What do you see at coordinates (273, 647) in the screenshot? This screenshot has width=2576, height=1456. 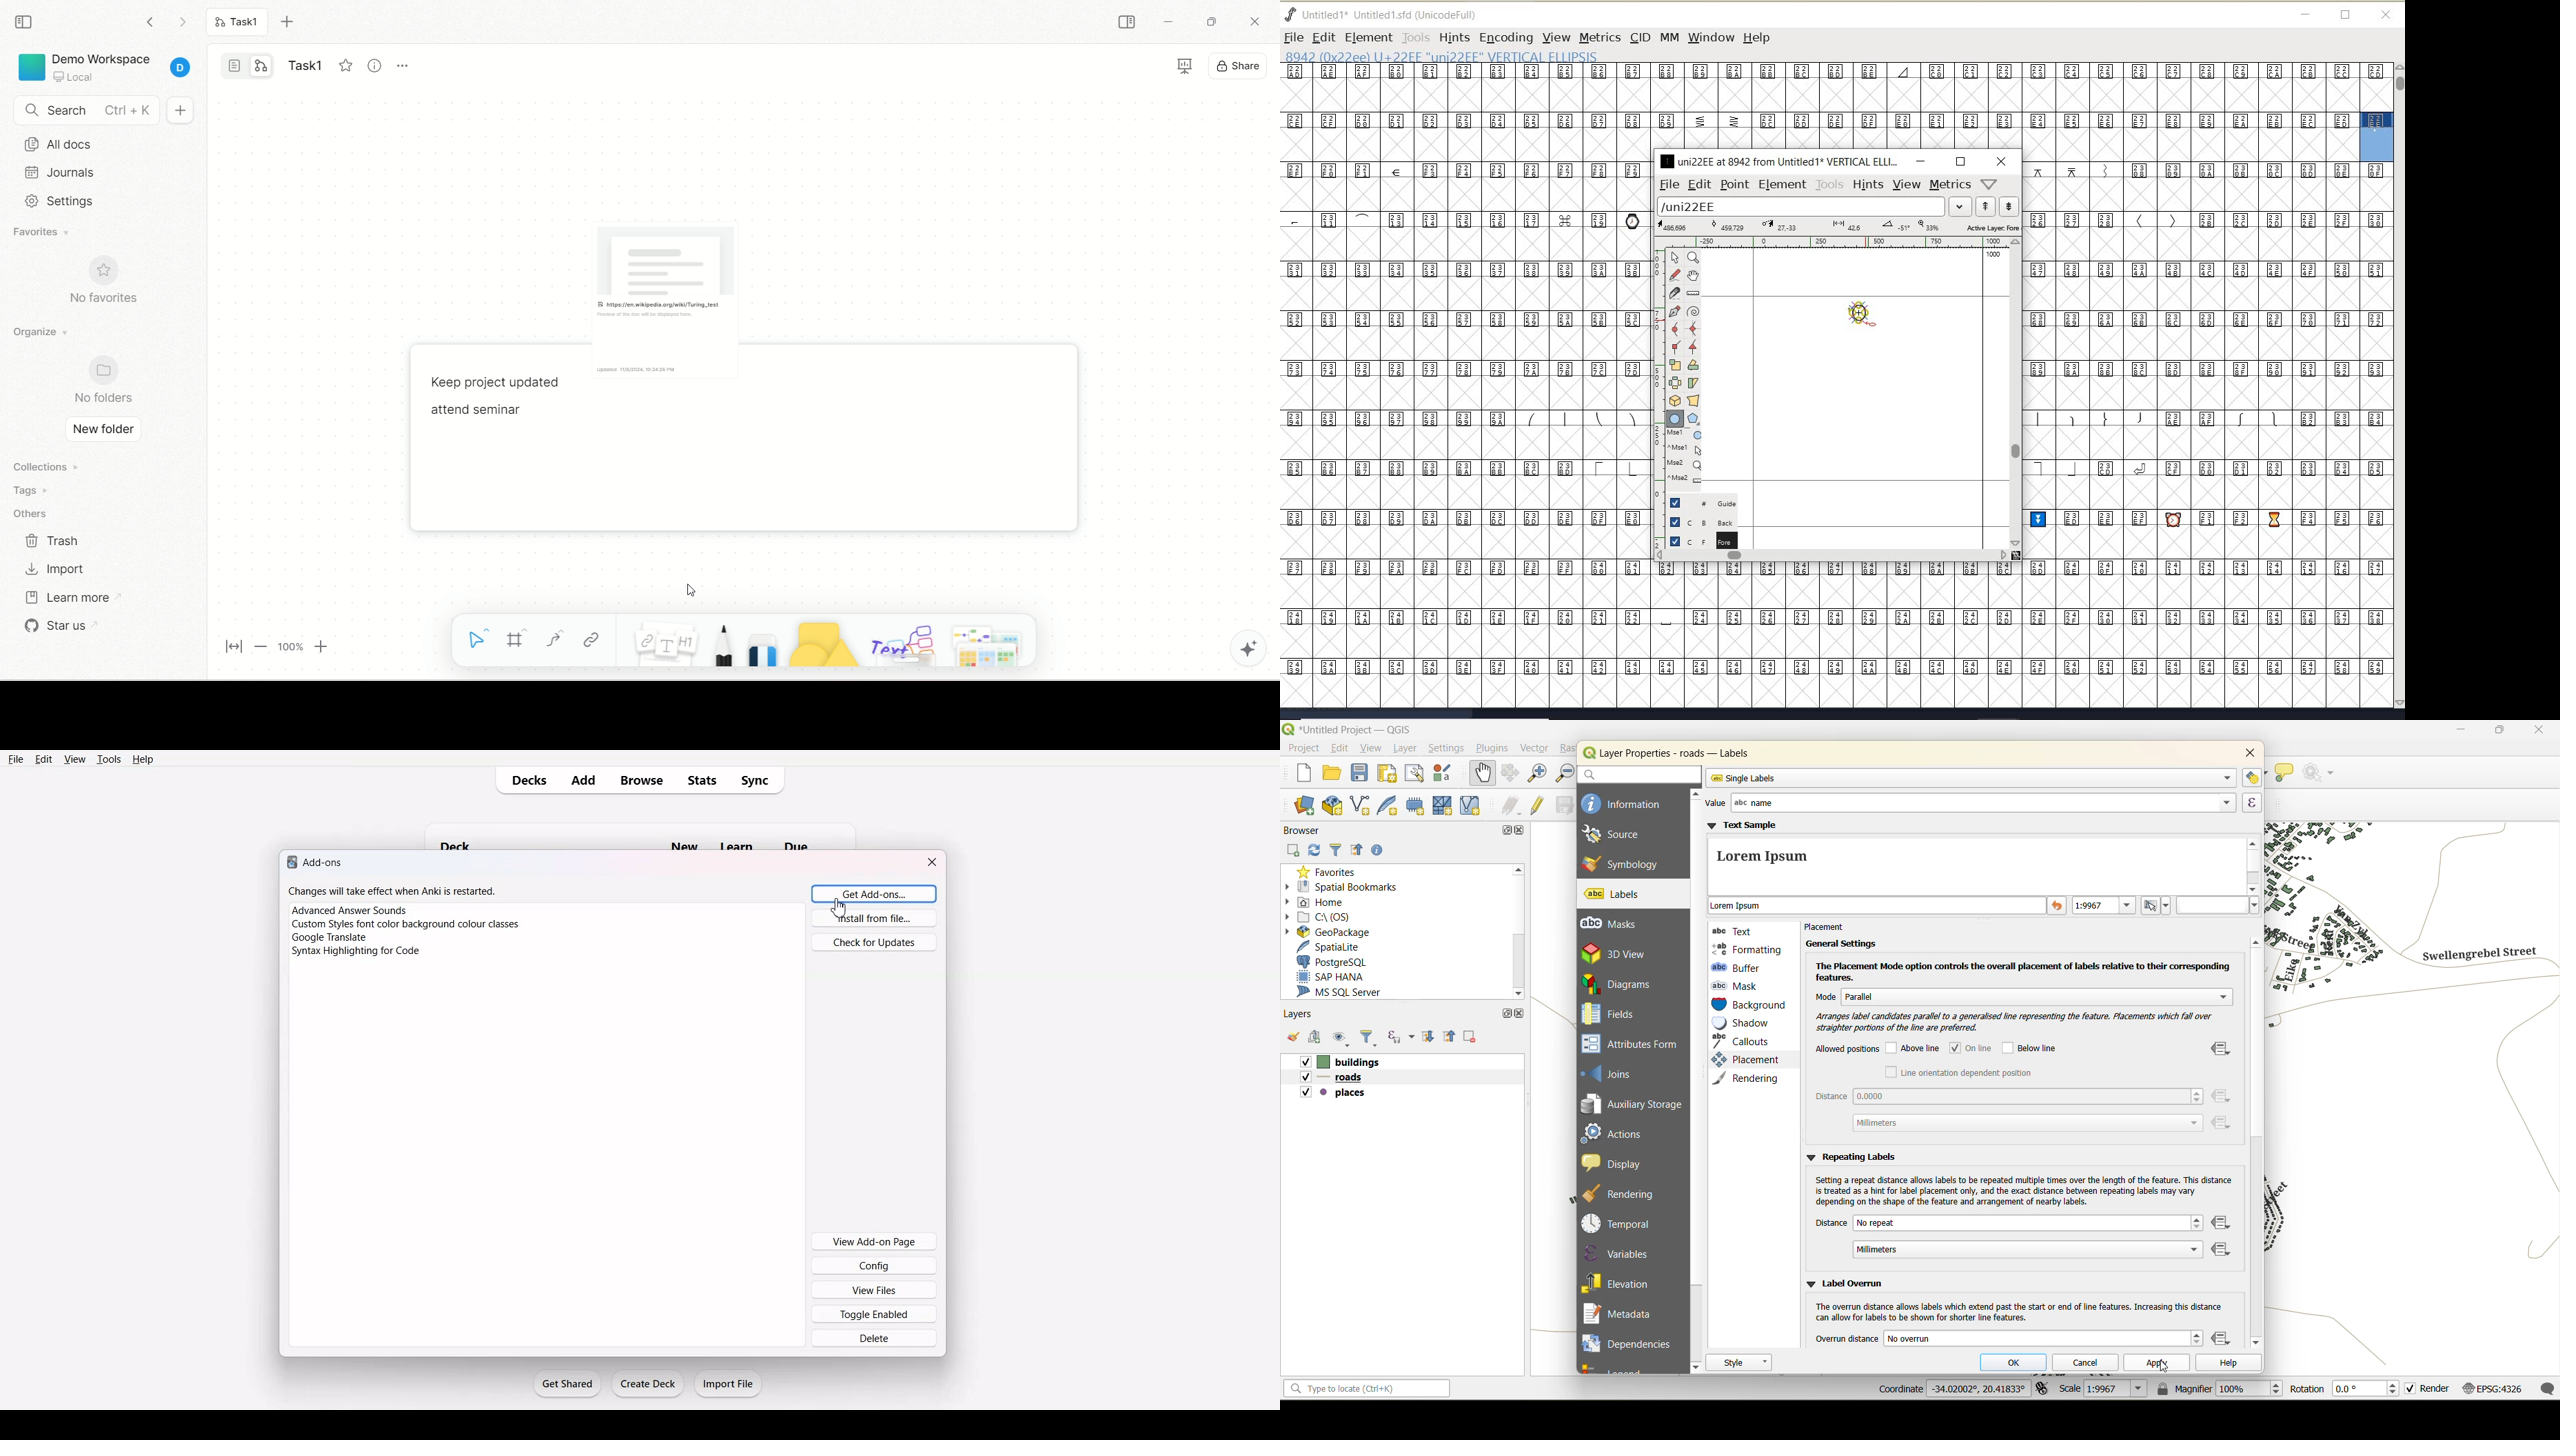 I see `page zoom` at bounding box center [273, 647].